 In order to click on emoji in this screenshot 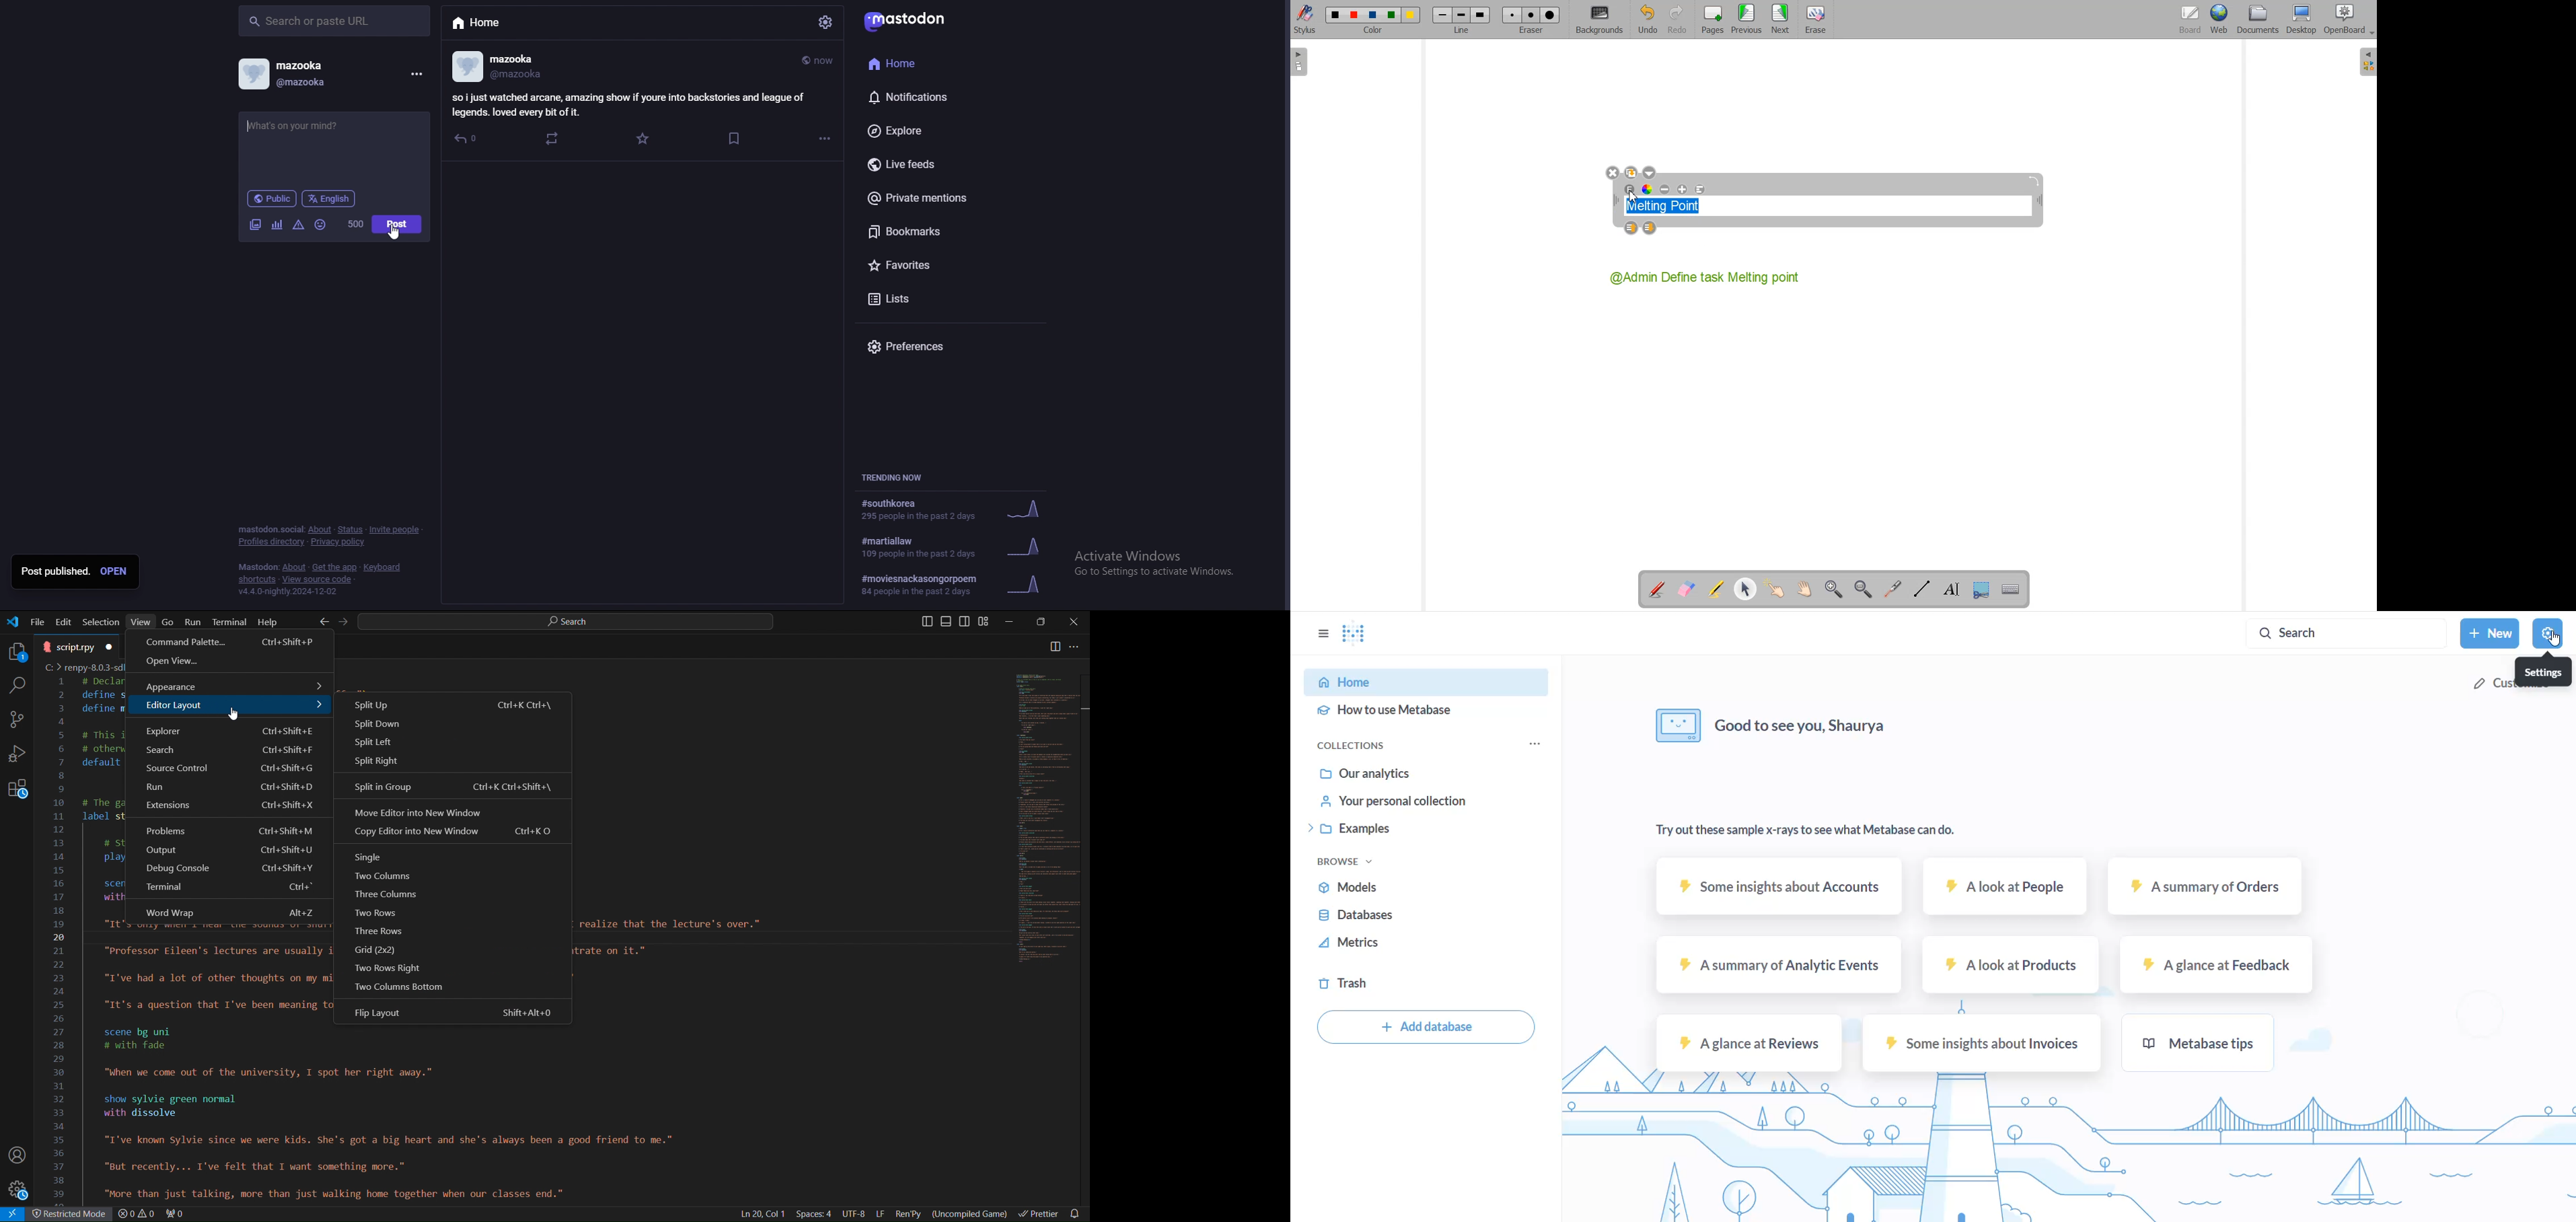, I will do `click(321, 225)`.